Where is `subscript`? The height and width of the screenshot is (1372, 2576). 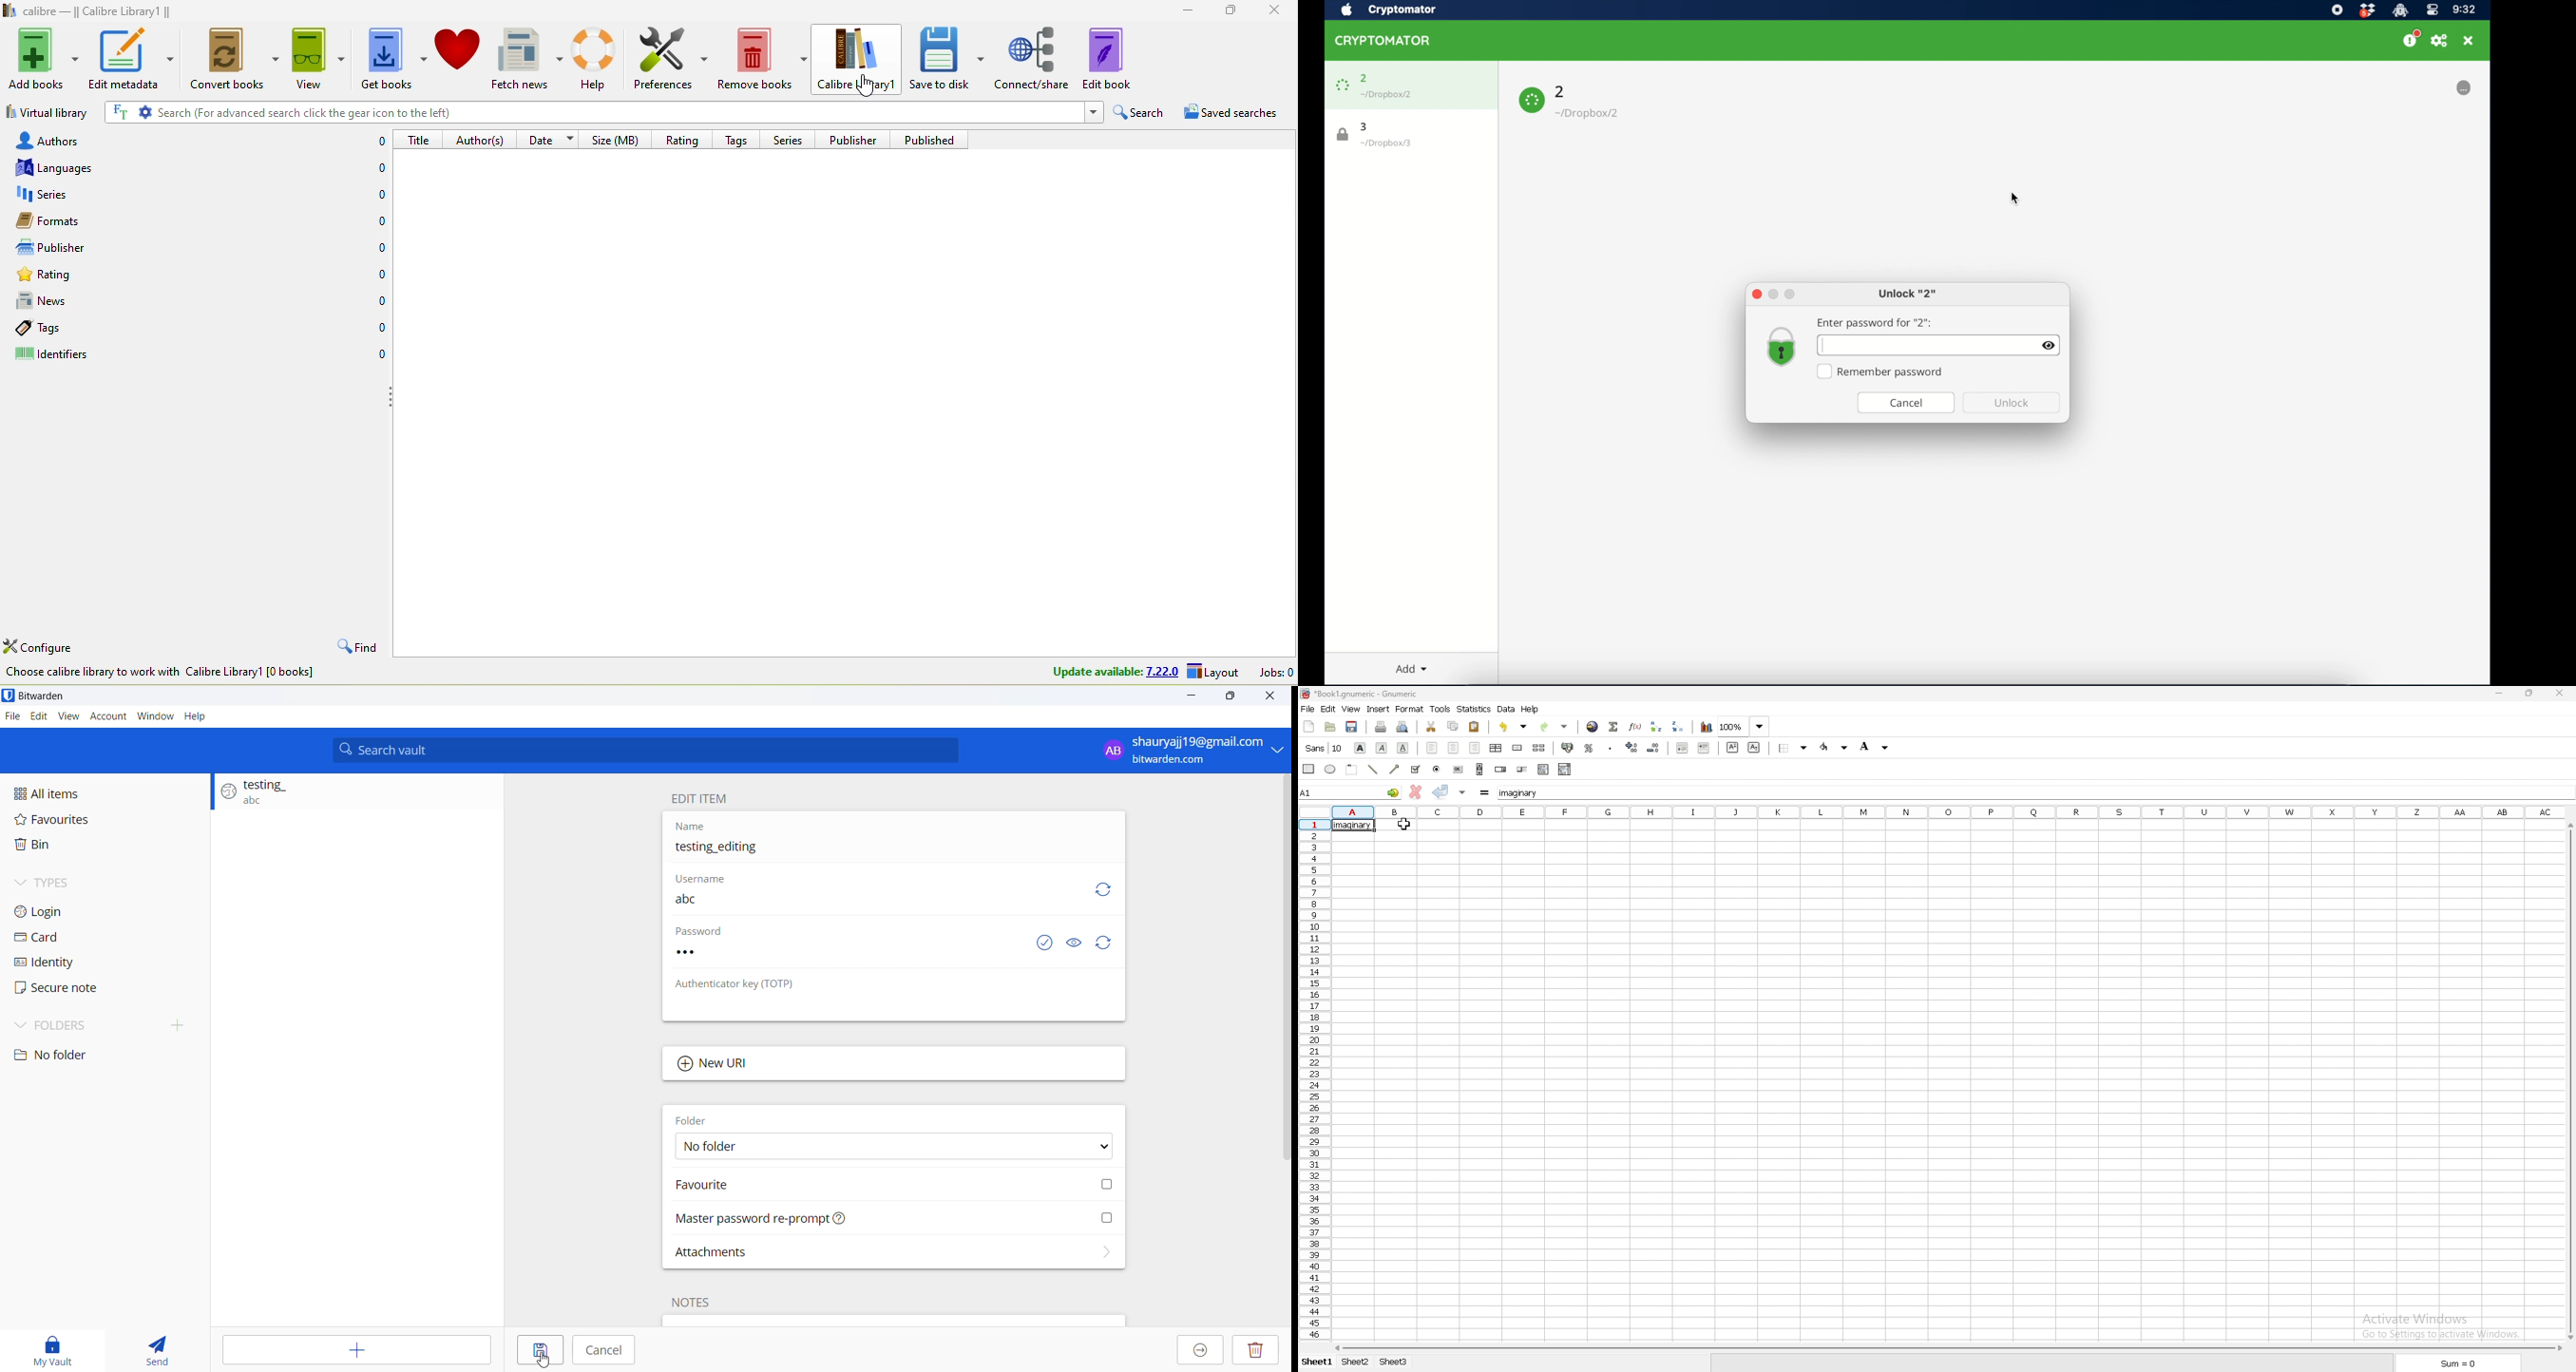
subscript is located at coordinates (1755, 747).